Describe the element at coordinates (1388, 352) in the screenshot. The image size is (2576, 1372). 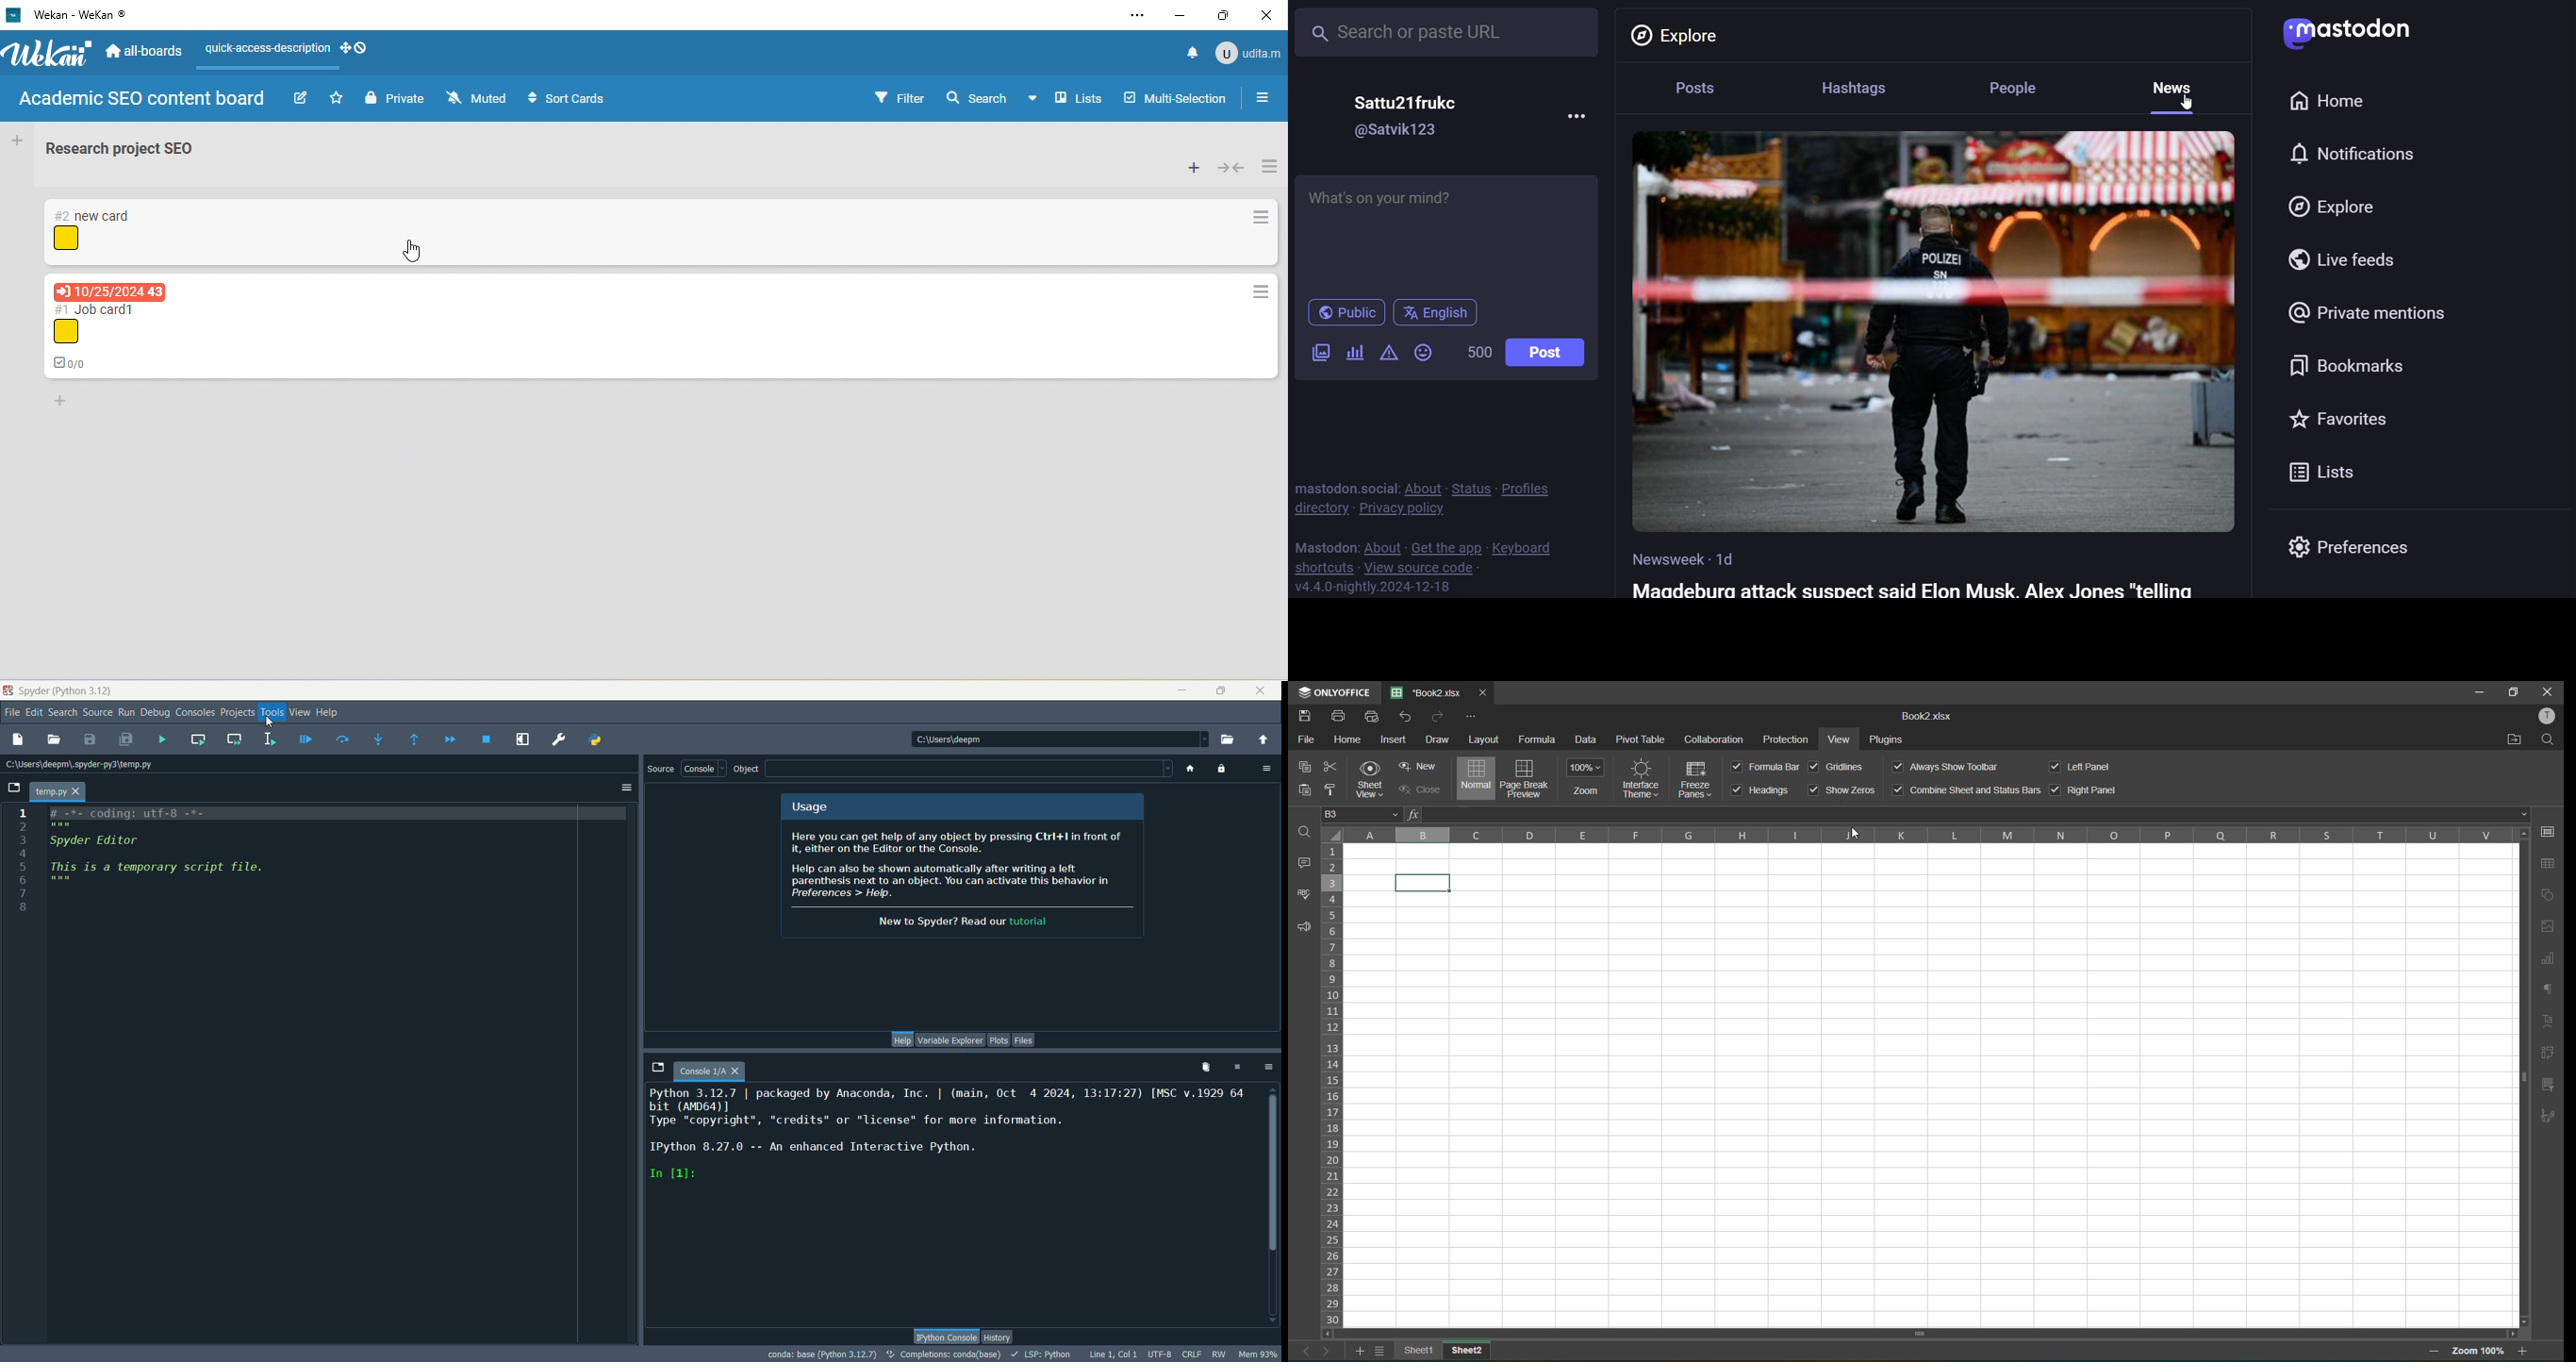
I see `content warning` at that location.